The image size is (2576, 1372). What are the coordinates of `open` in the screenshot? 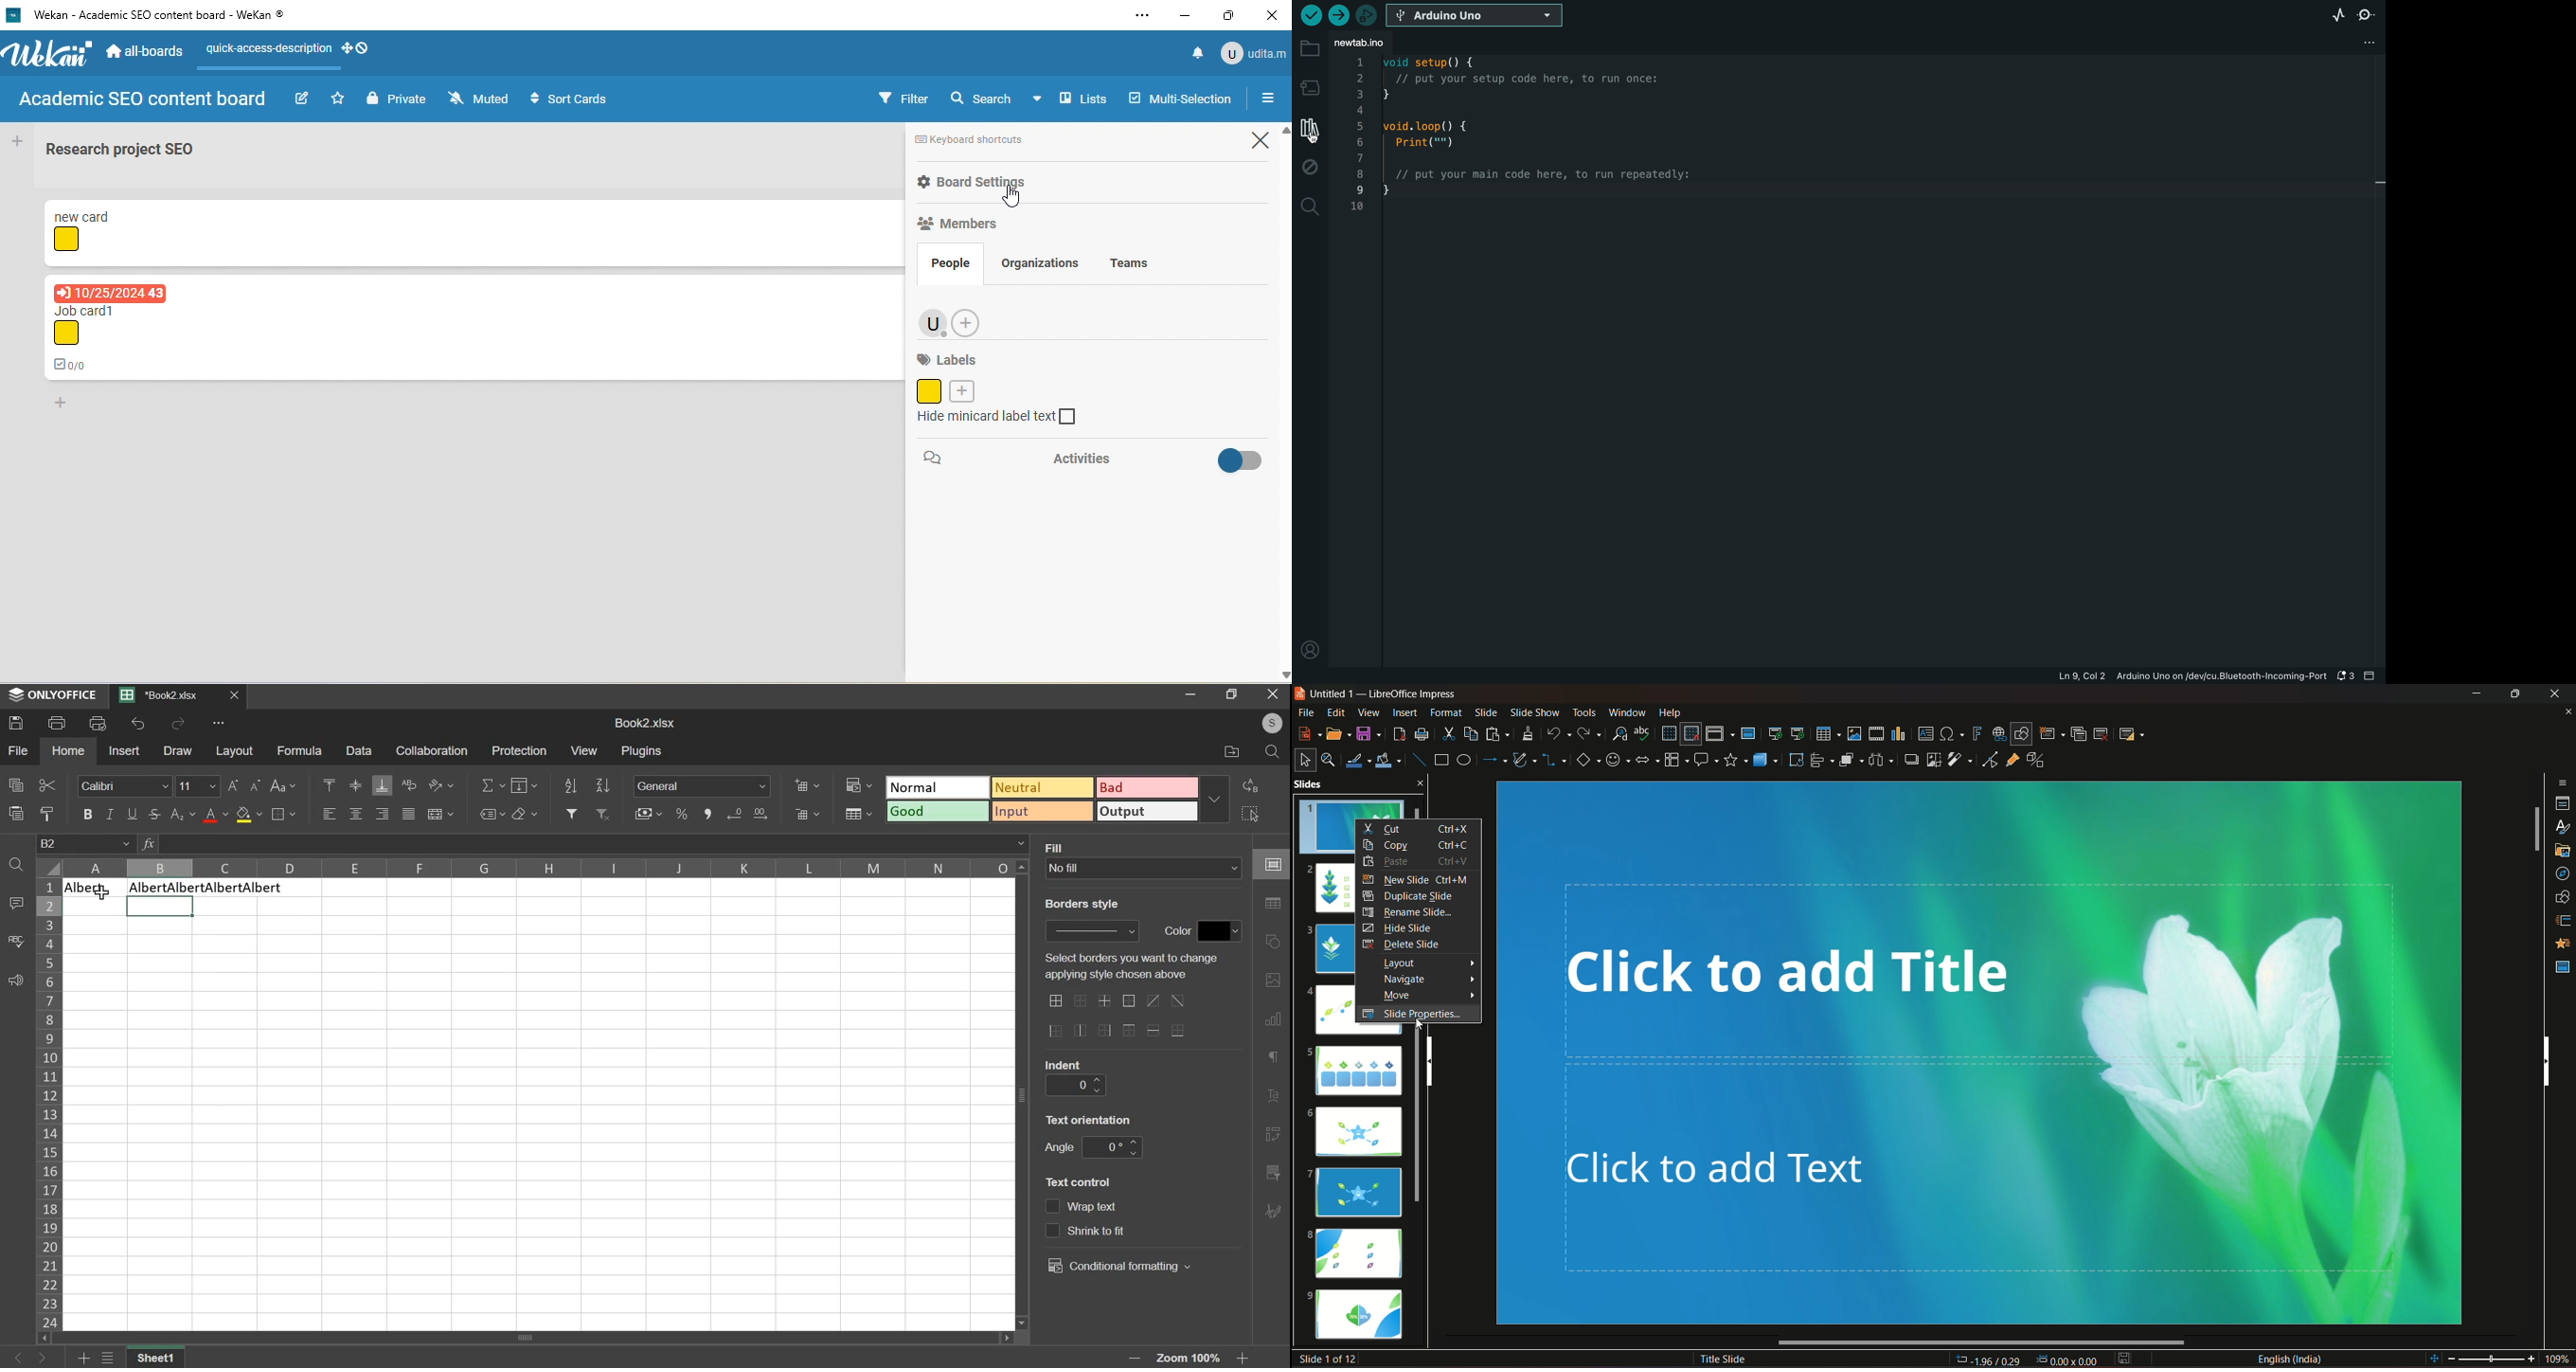 It's located at (1338, 732).